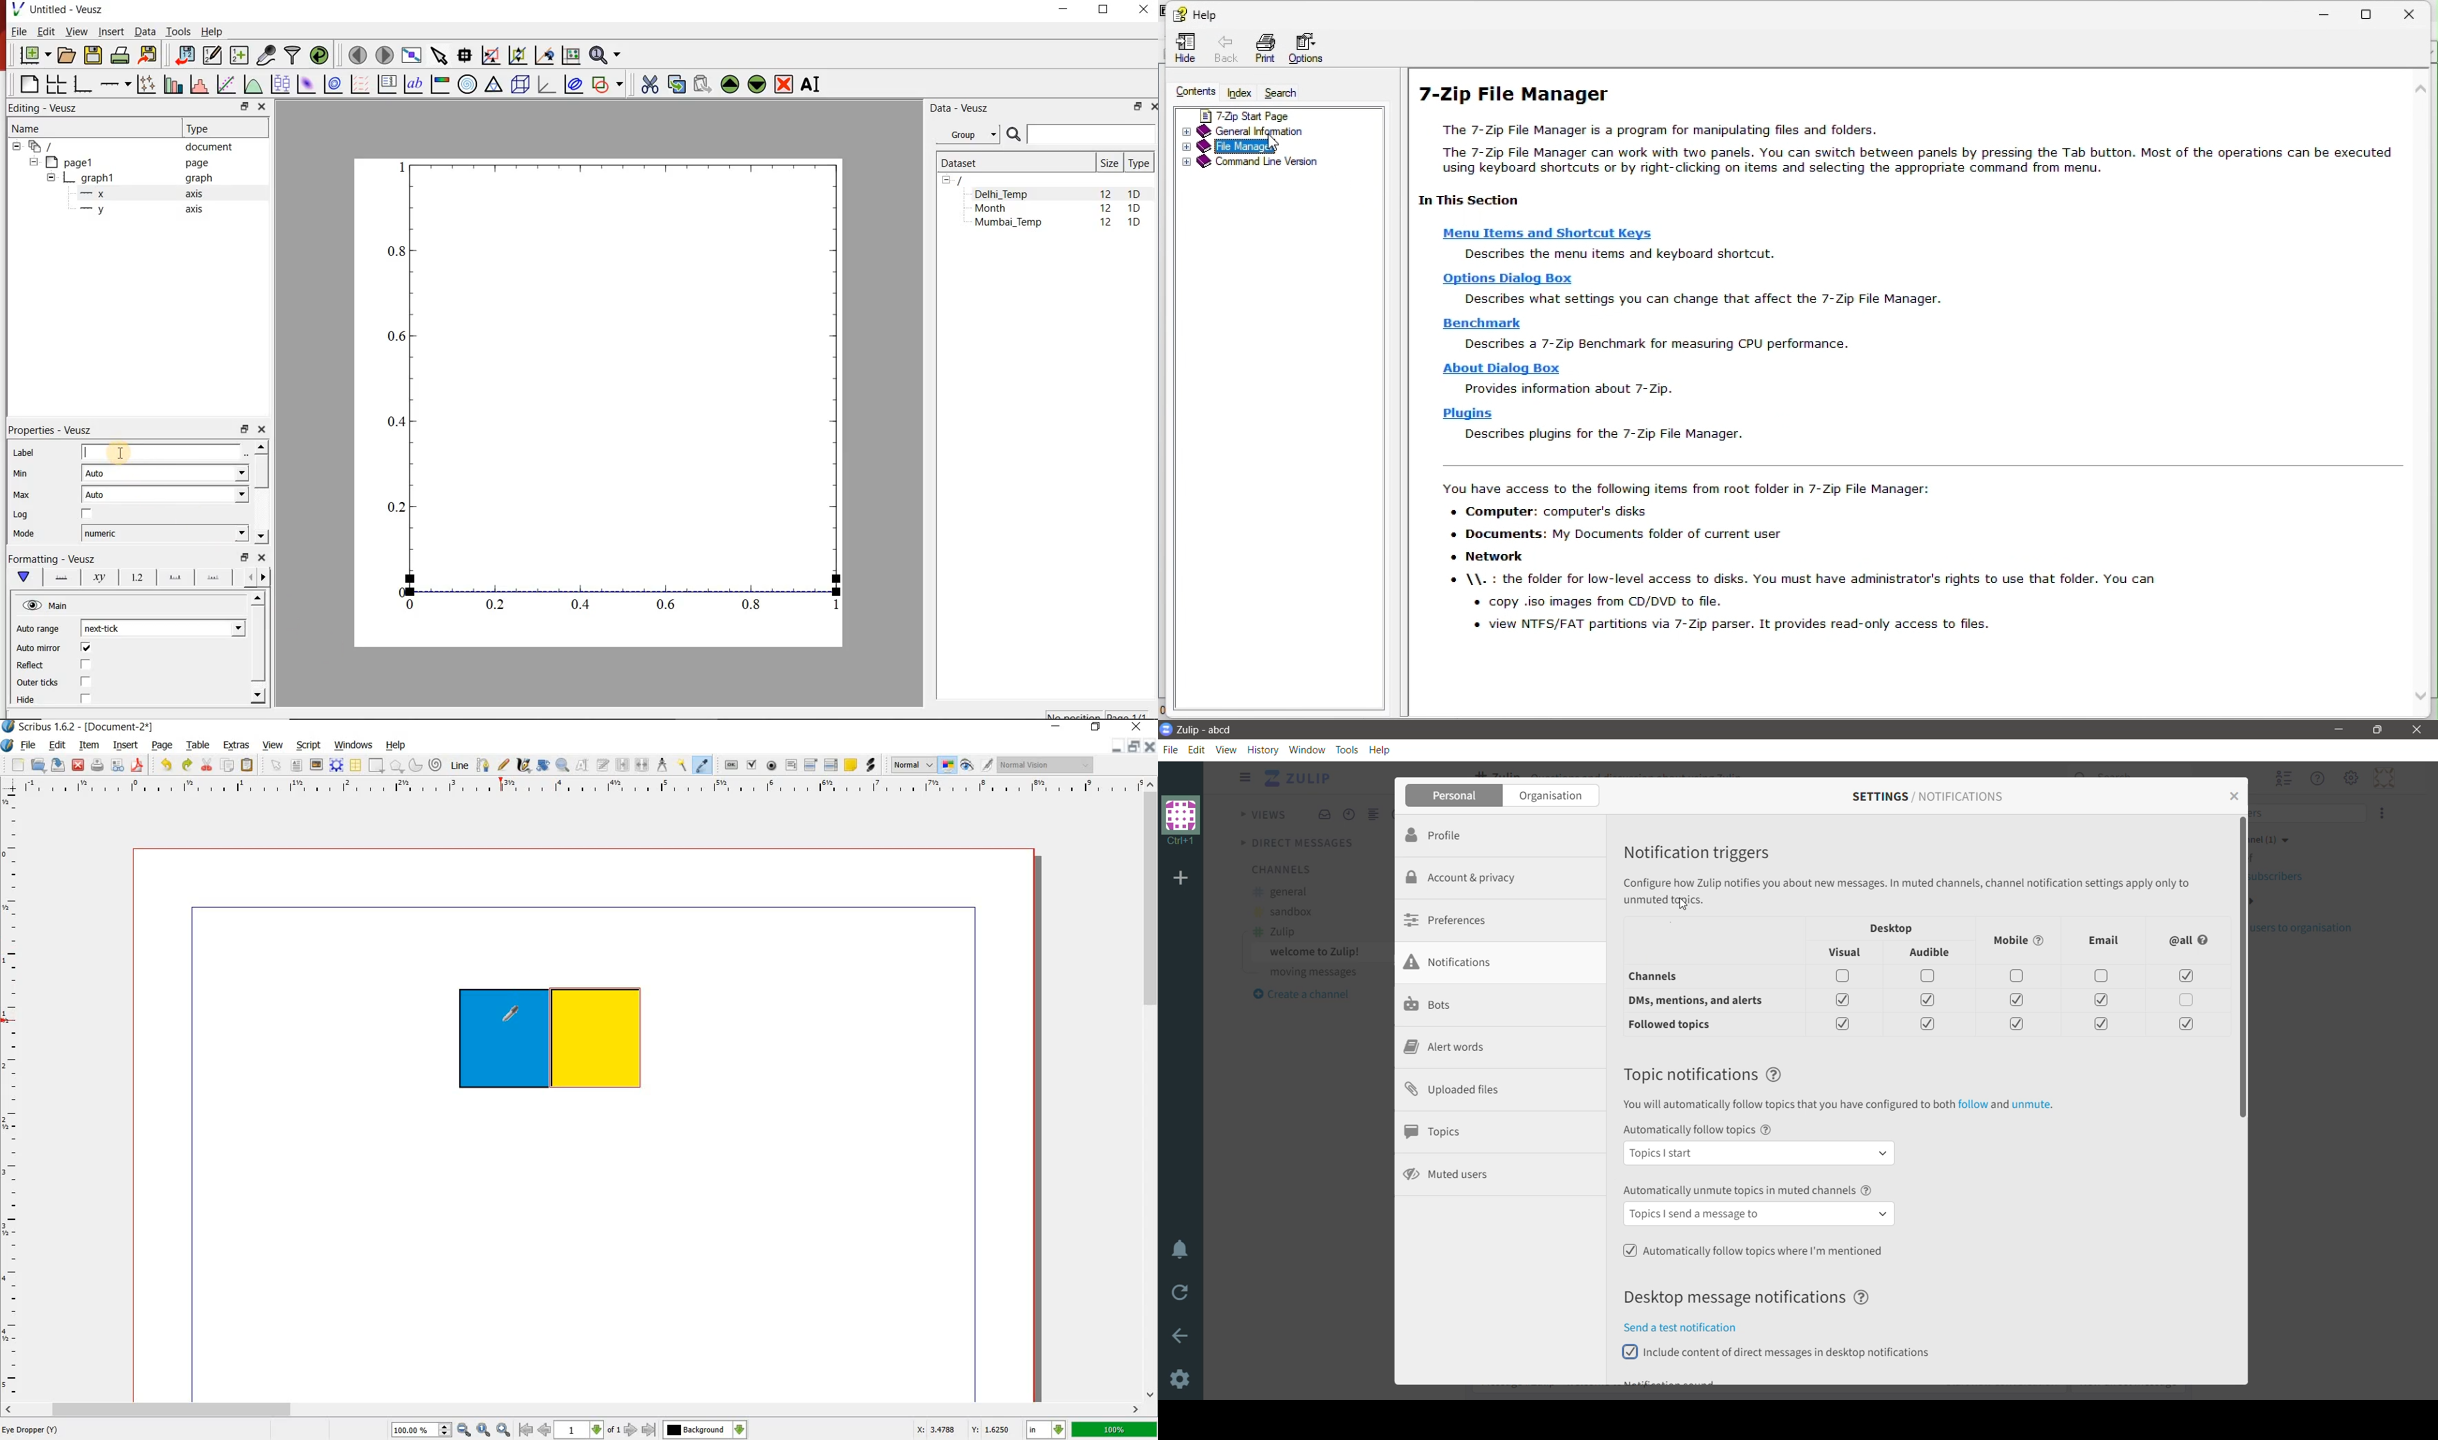 The image size is (2464, 1456). What do you see at coordinates (1181, 1251) in the screenshot?
I see `Enable Do Not Disturb` at bounding box center [1181, 1251].